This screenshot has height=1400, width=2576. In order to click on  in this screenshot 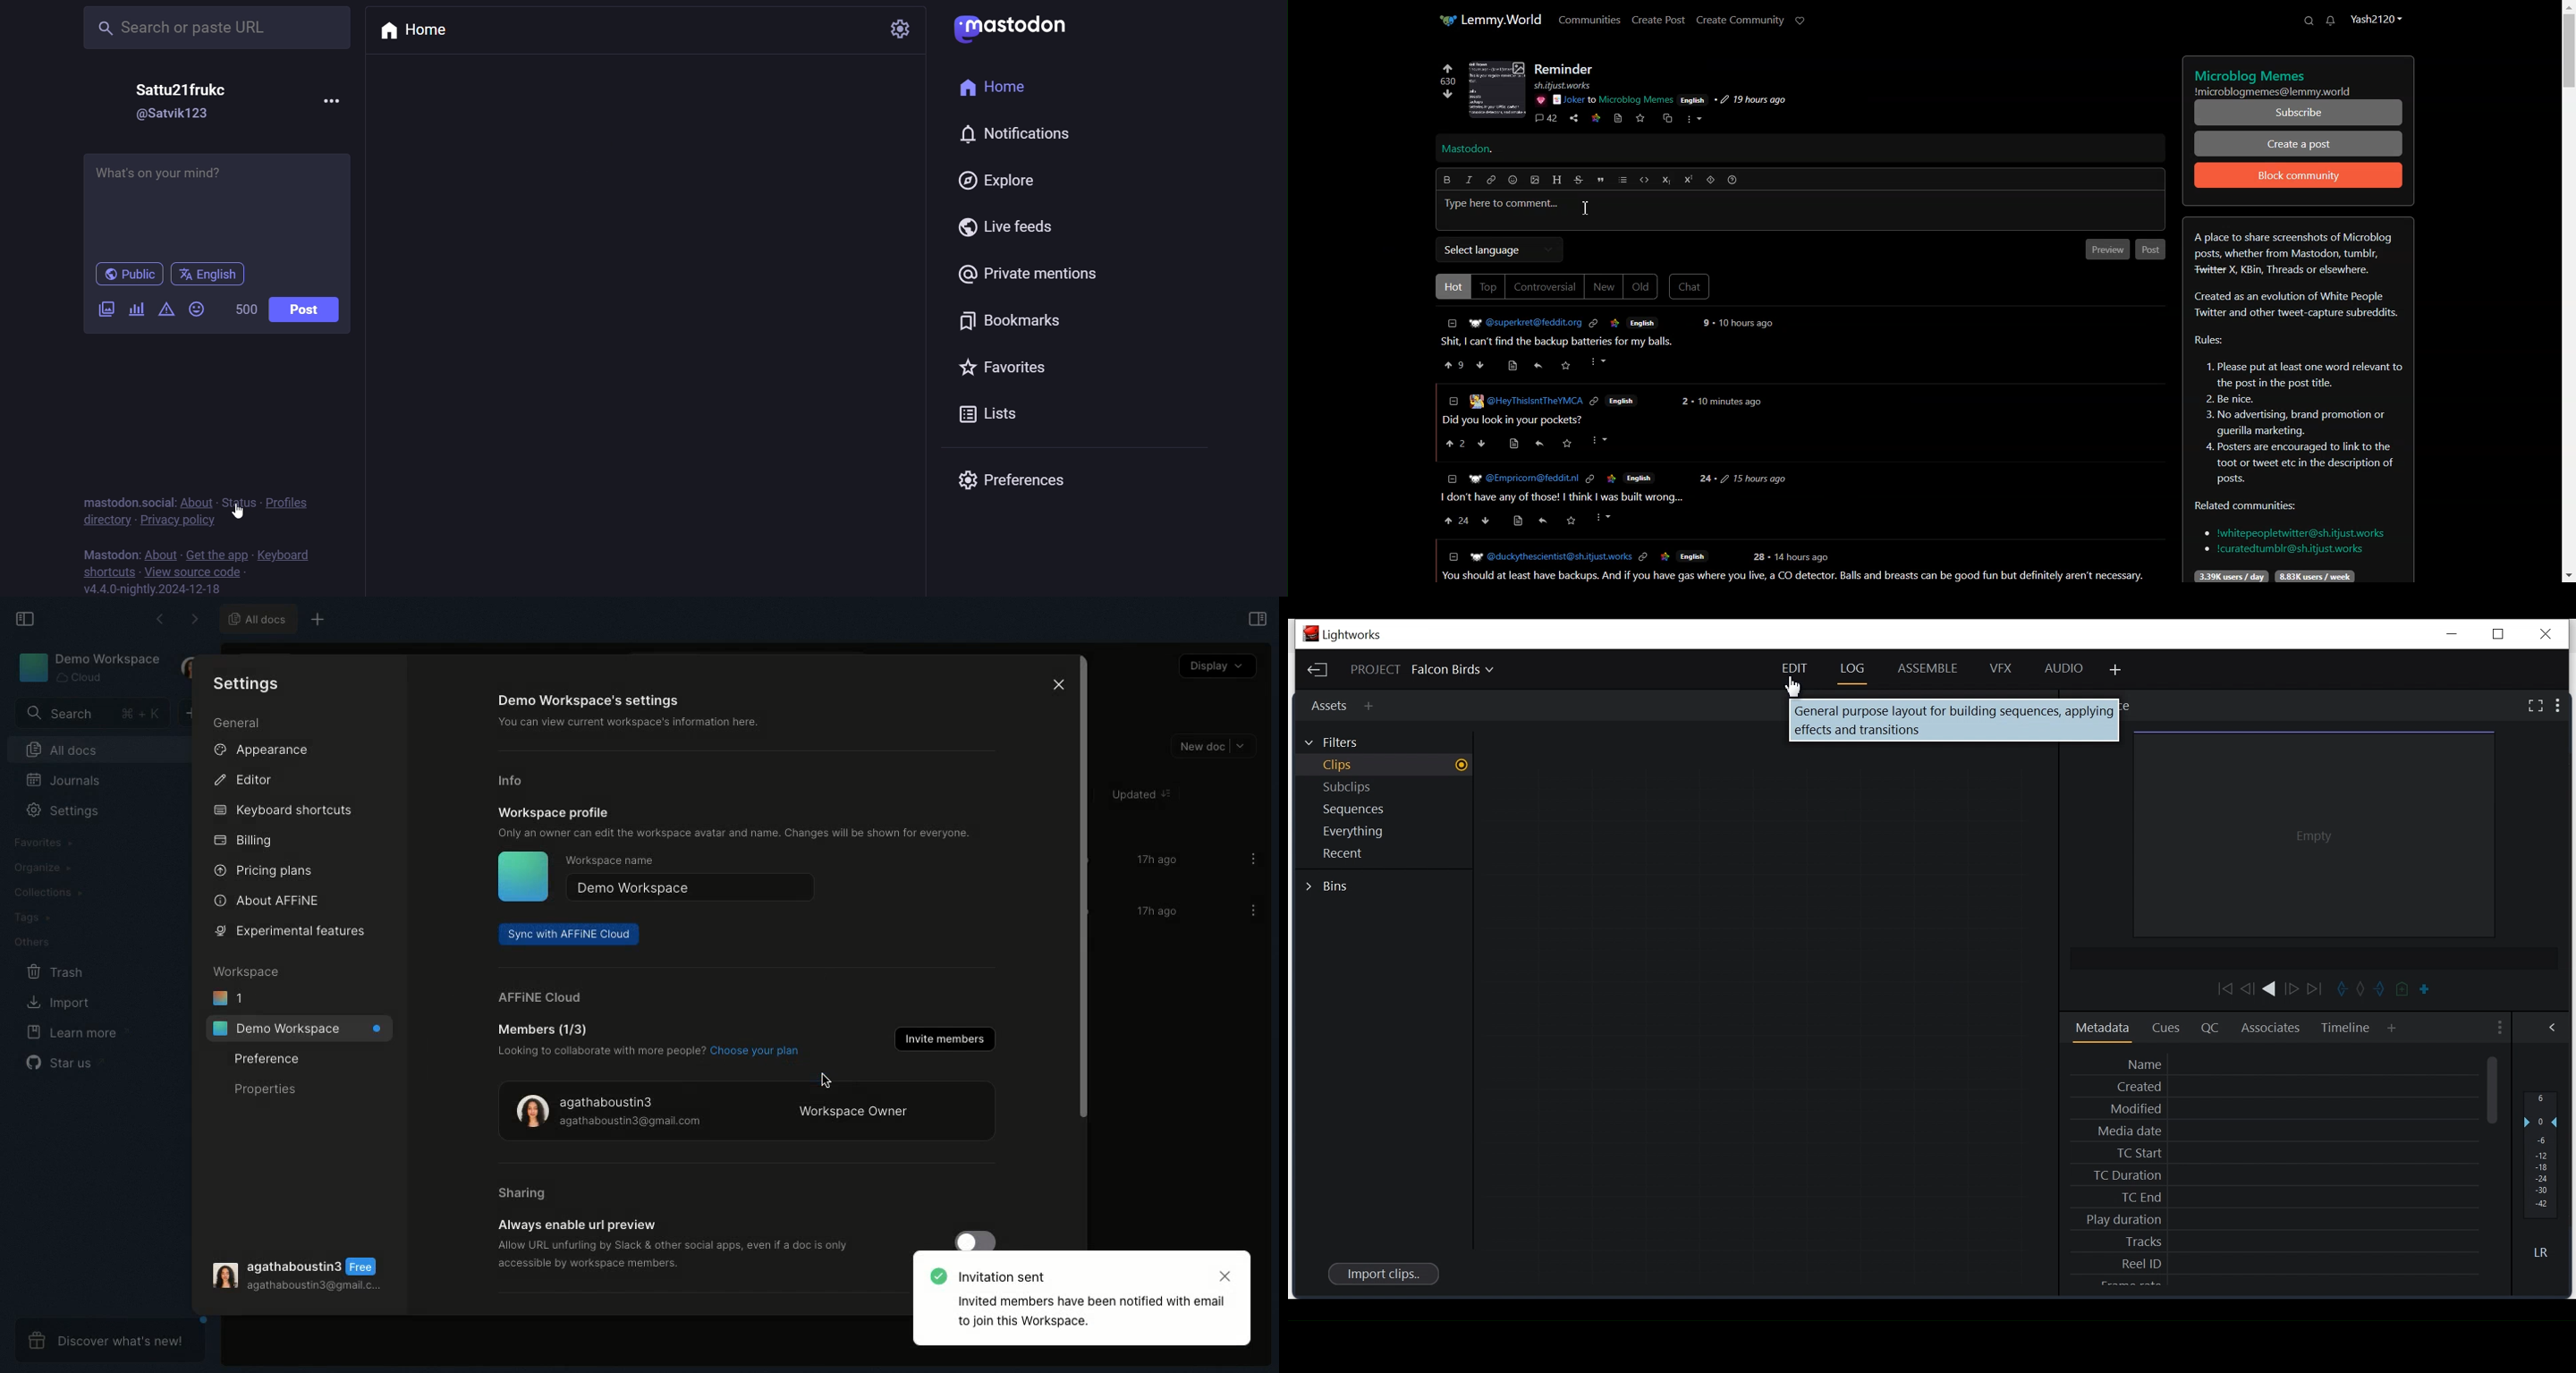, I will do `click(1539, 443)`.